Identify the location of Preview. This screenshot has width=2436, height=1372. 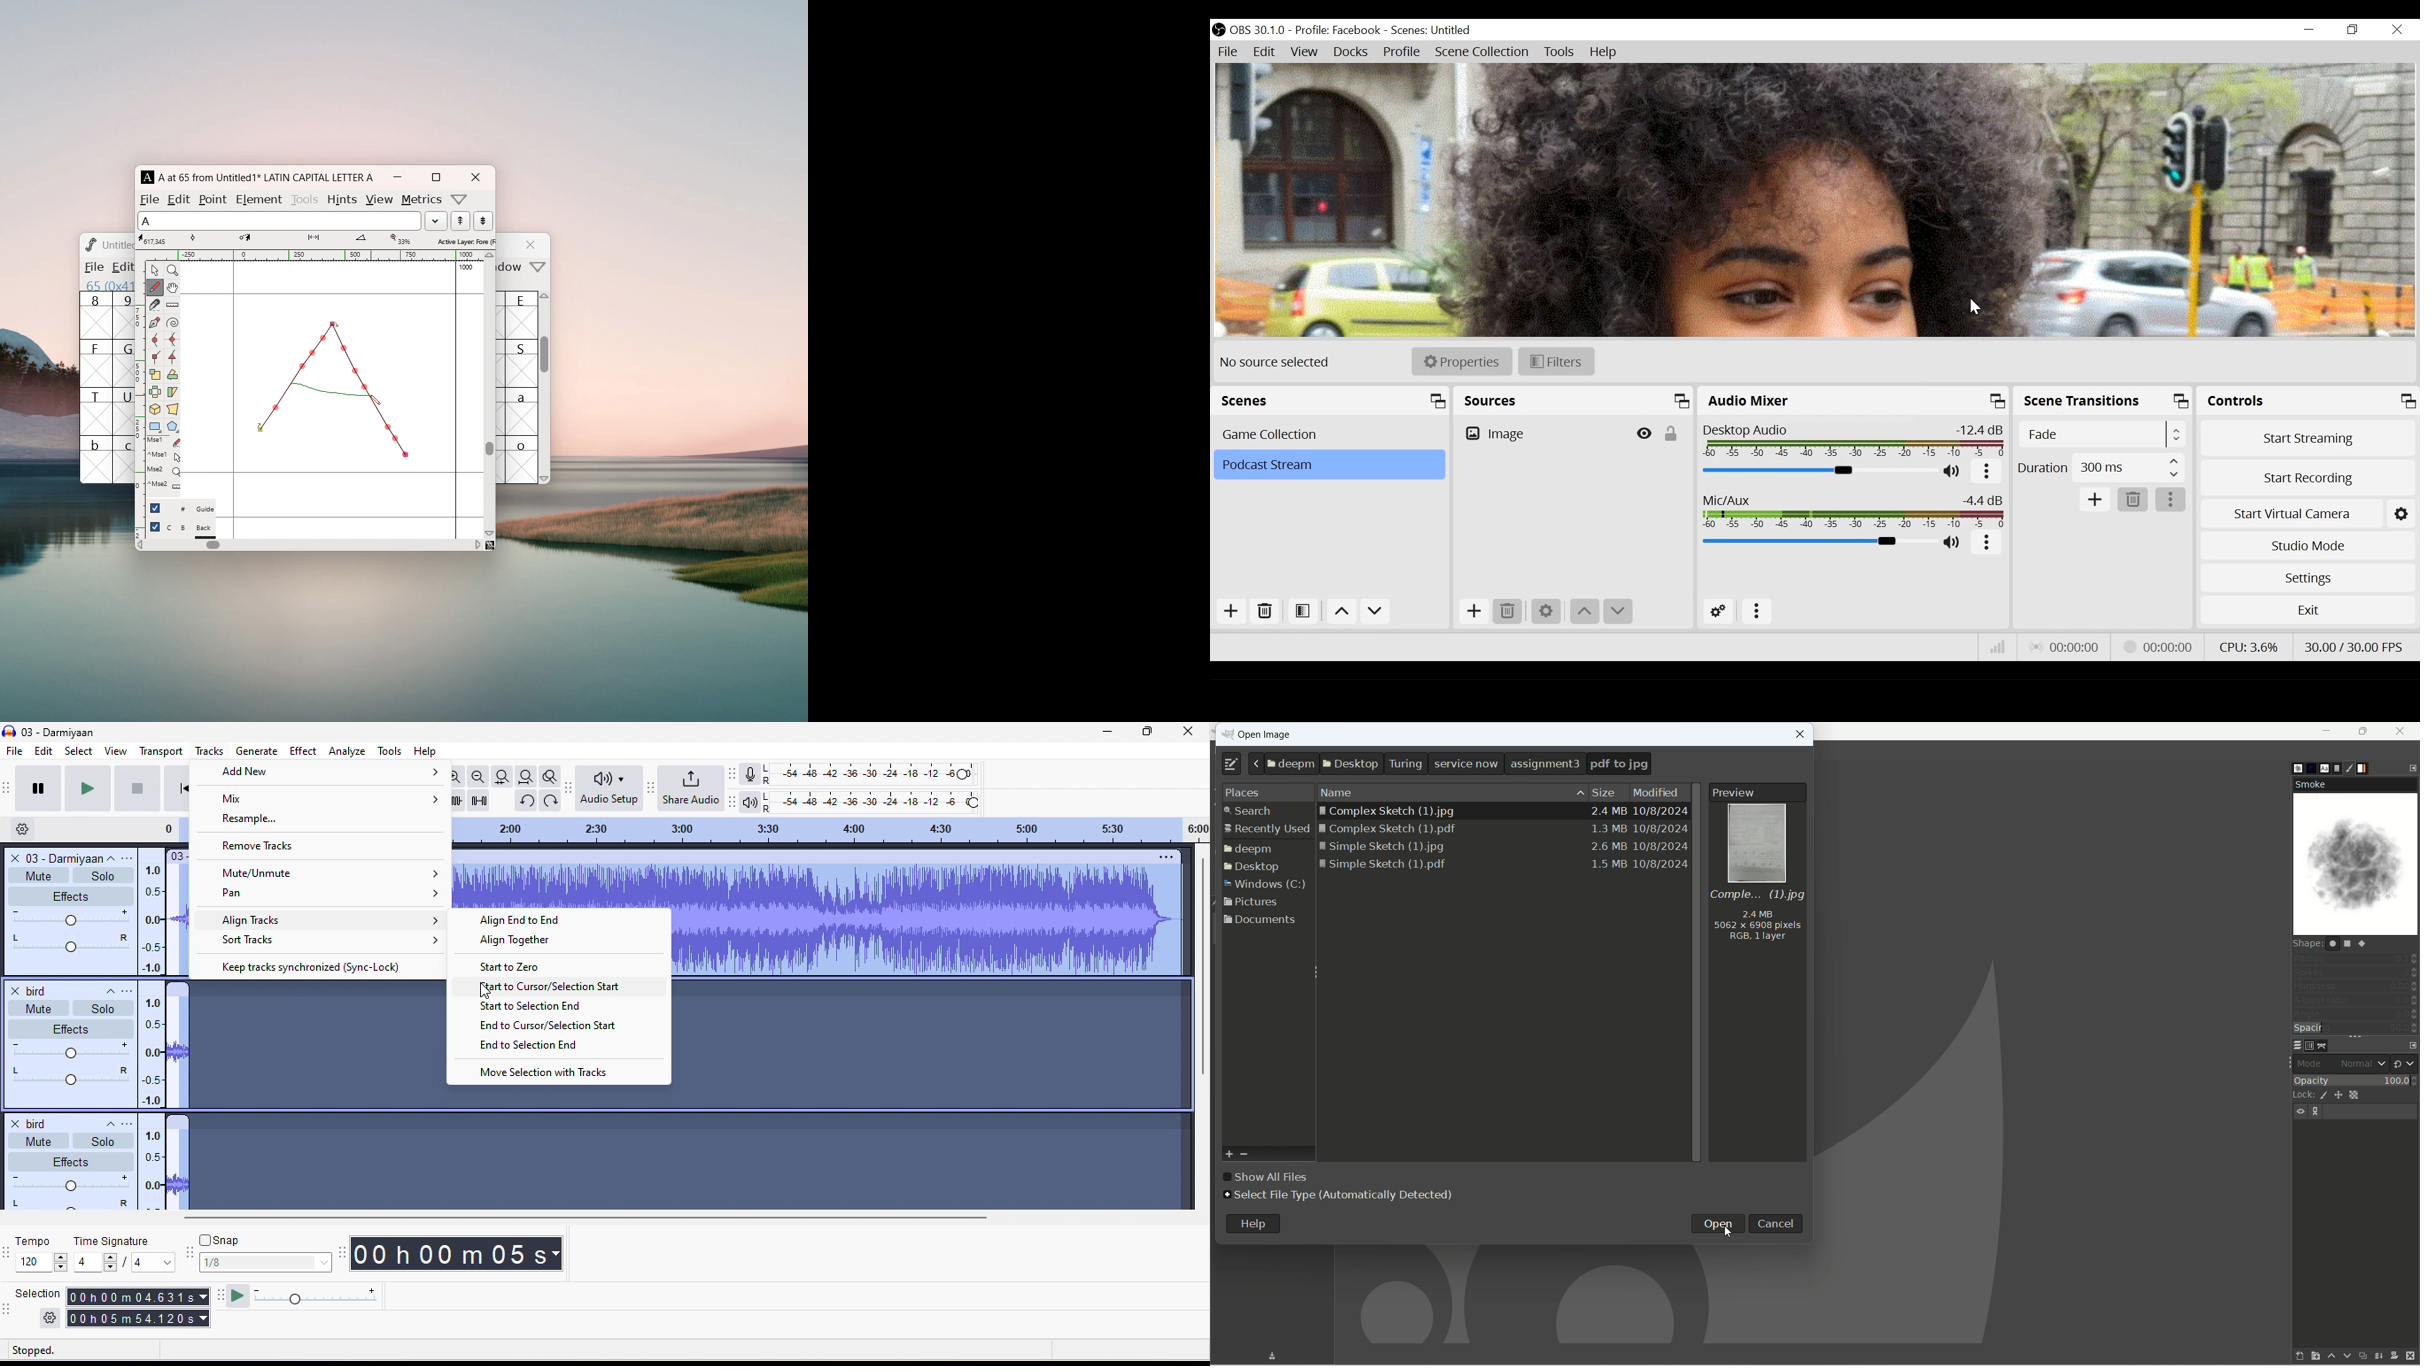
(1811, 202).